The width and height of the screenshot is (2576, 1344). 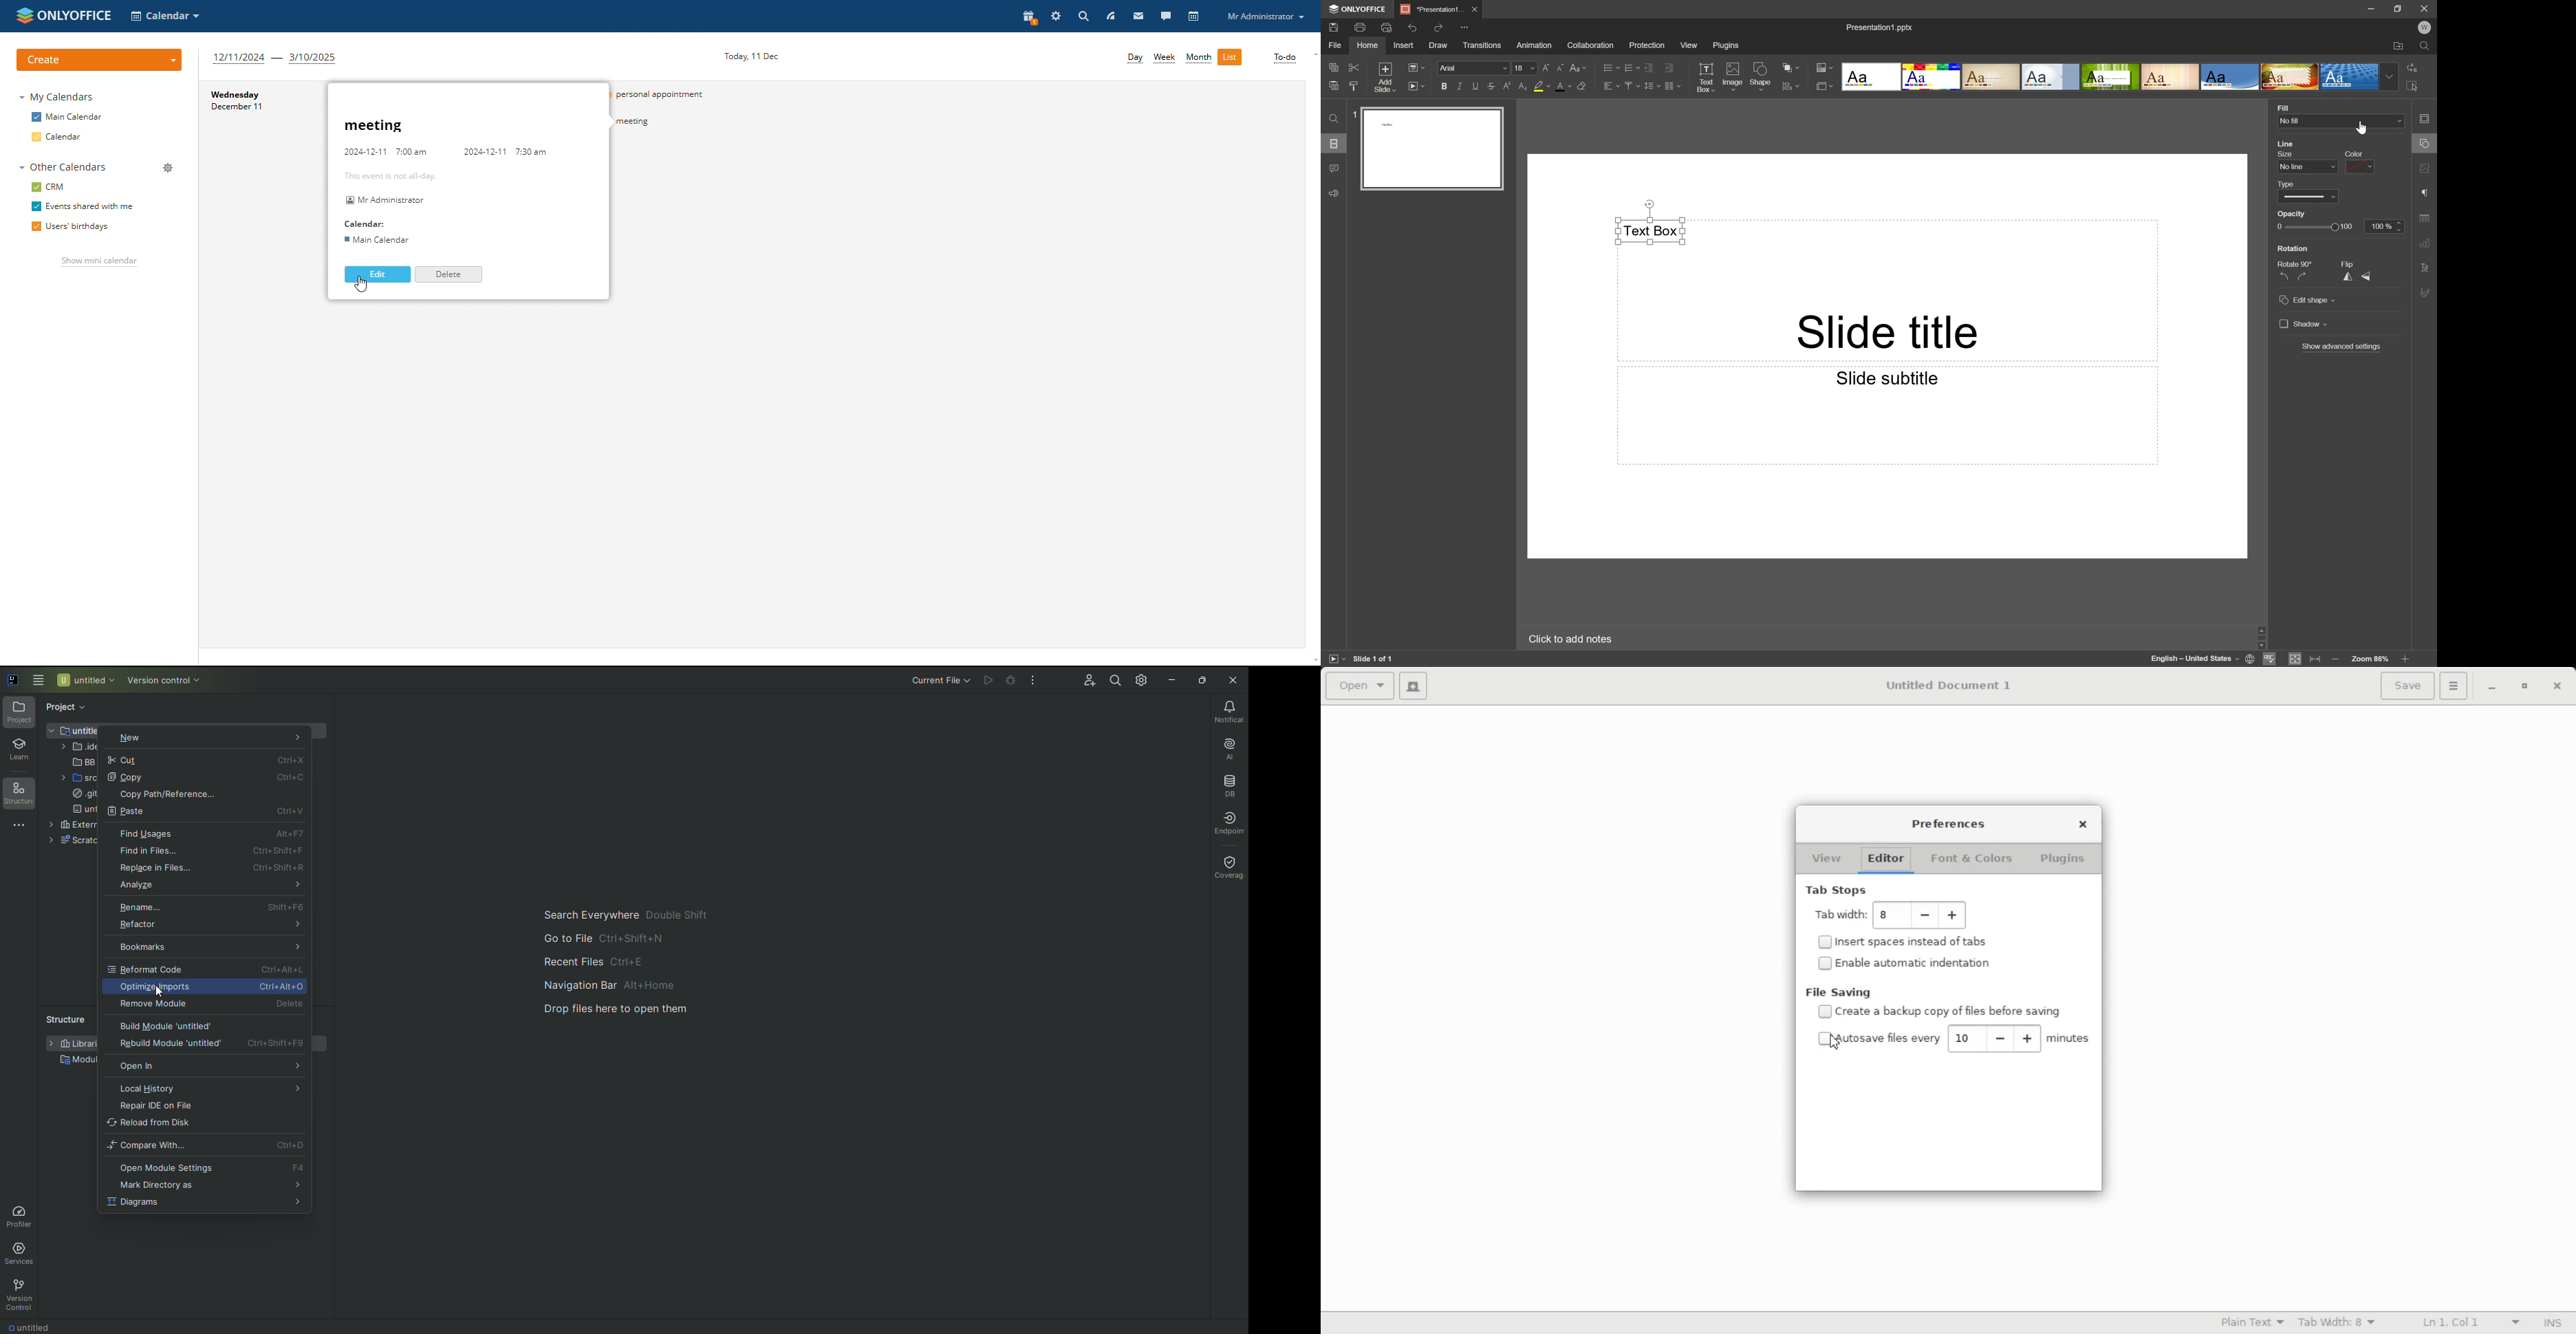 What do you see at coordinates (2192, 660) in the screenshot?
I see `English - United States` at bounding box center [2192, 660].